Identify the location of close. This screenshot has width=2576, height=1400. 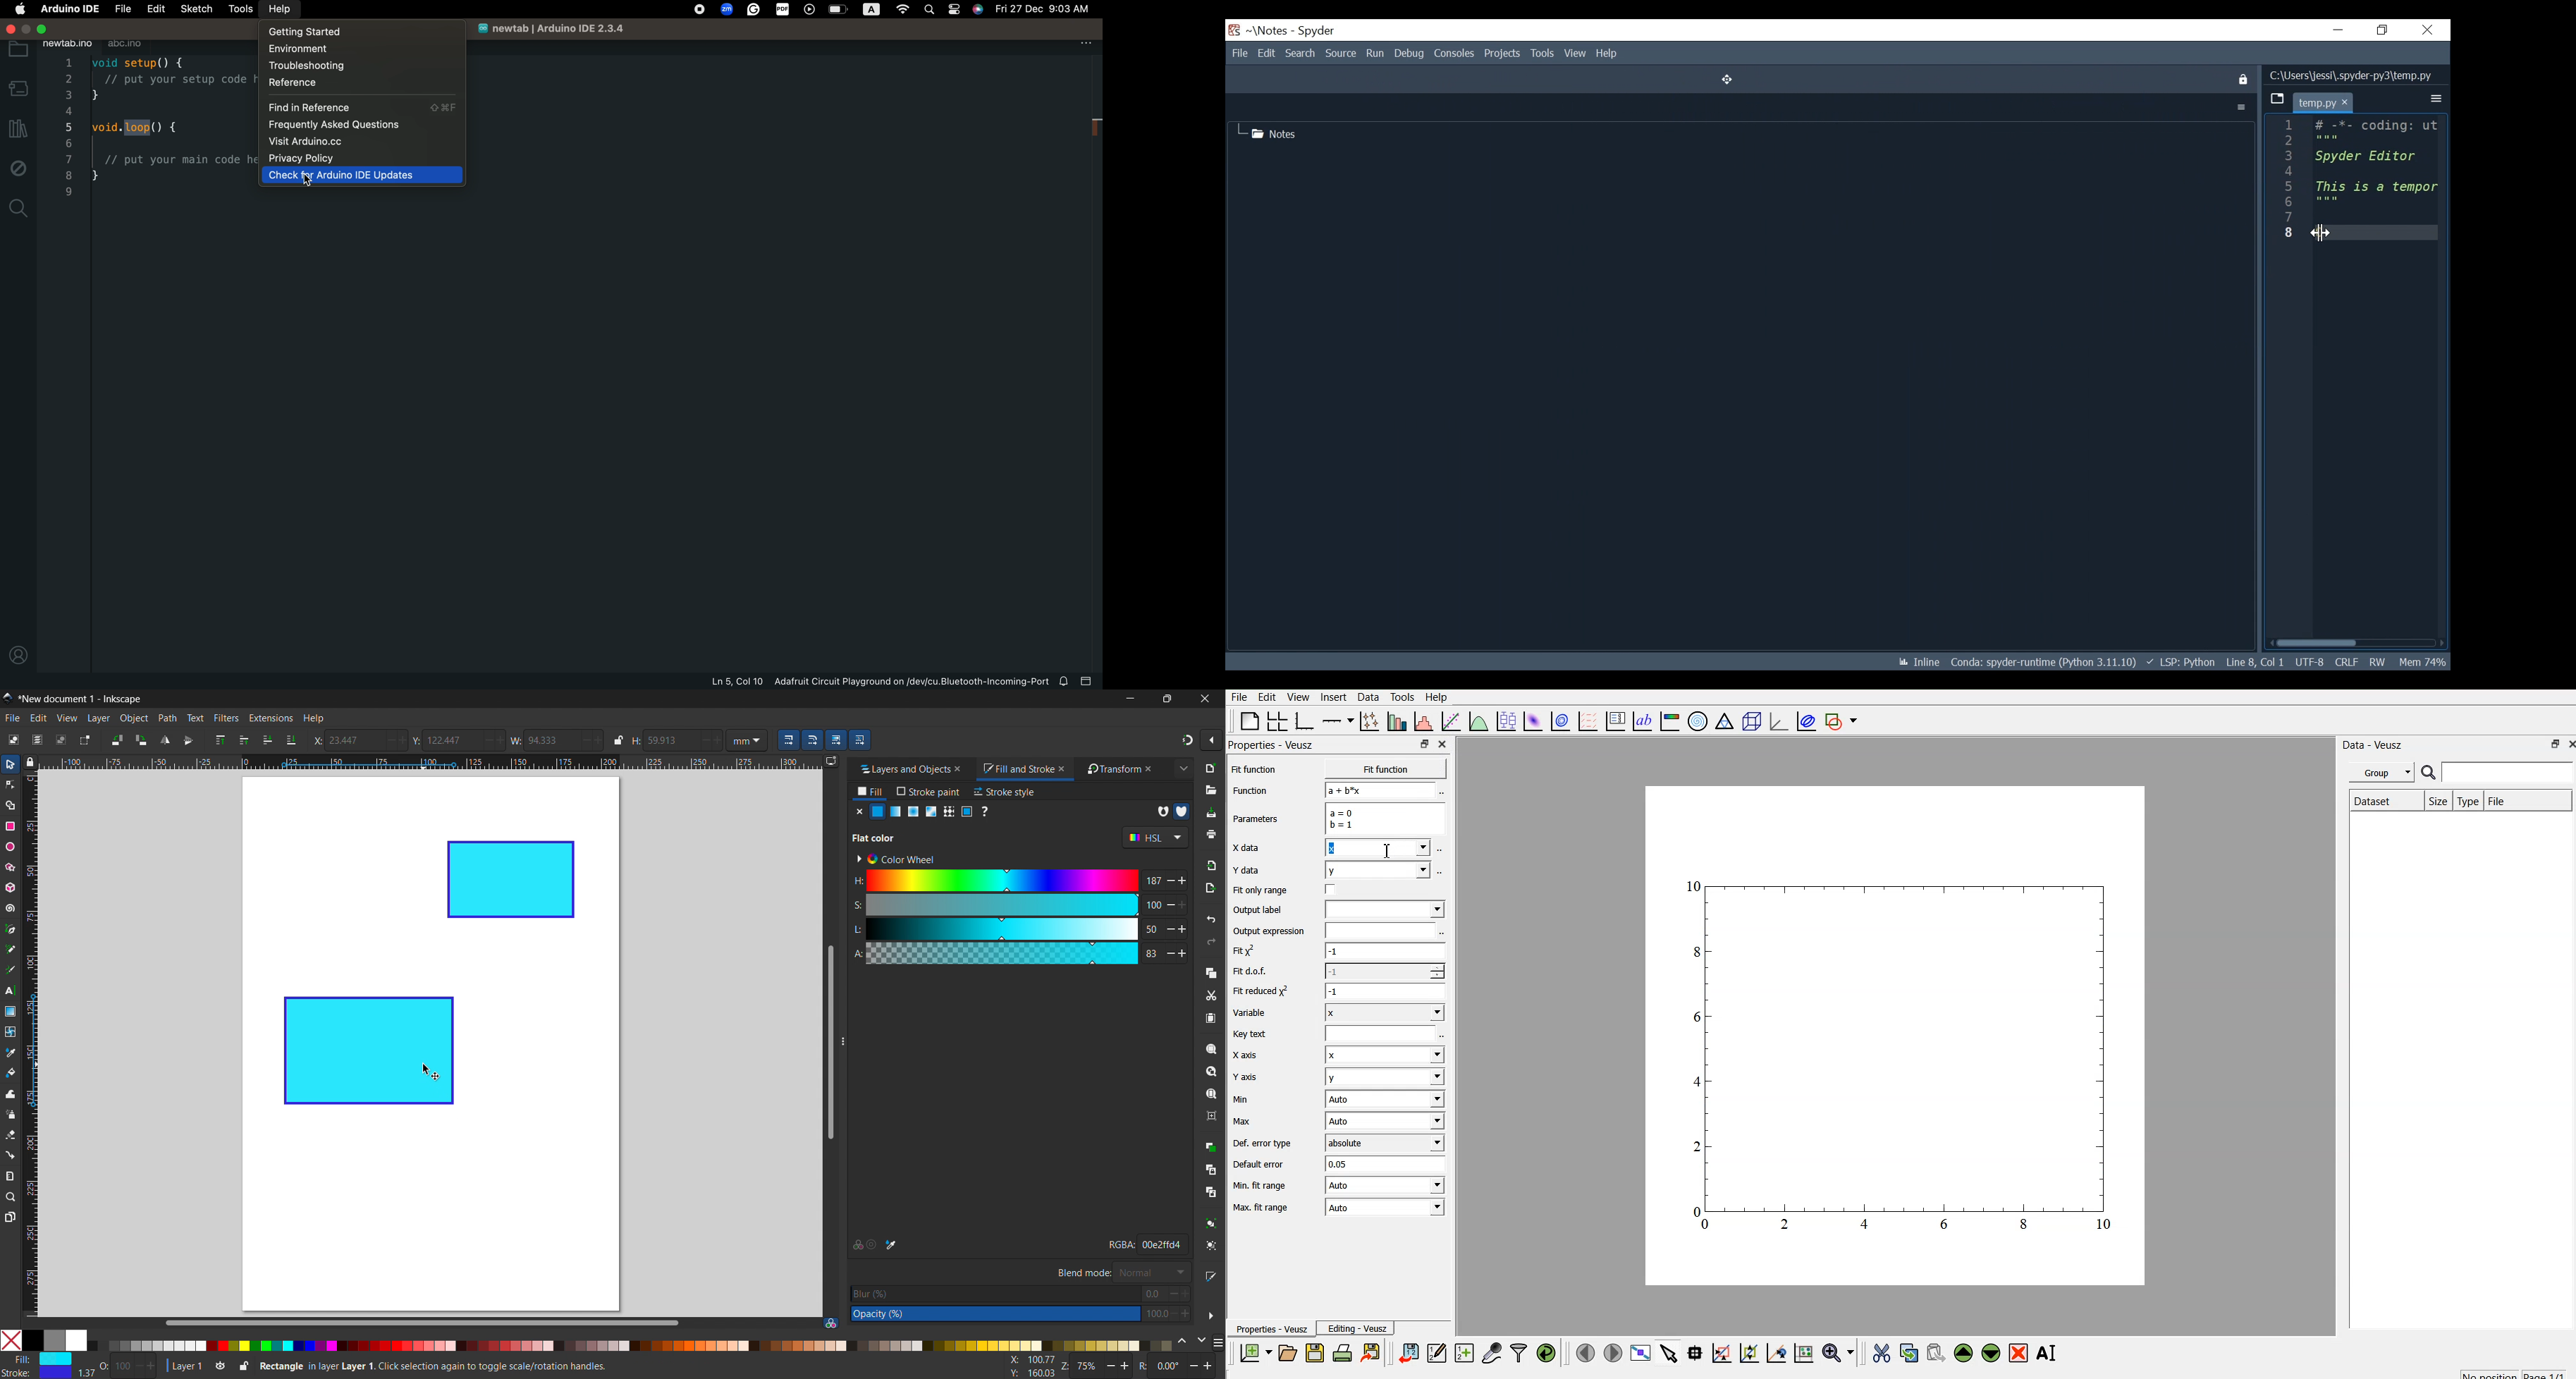
(1155, 769).